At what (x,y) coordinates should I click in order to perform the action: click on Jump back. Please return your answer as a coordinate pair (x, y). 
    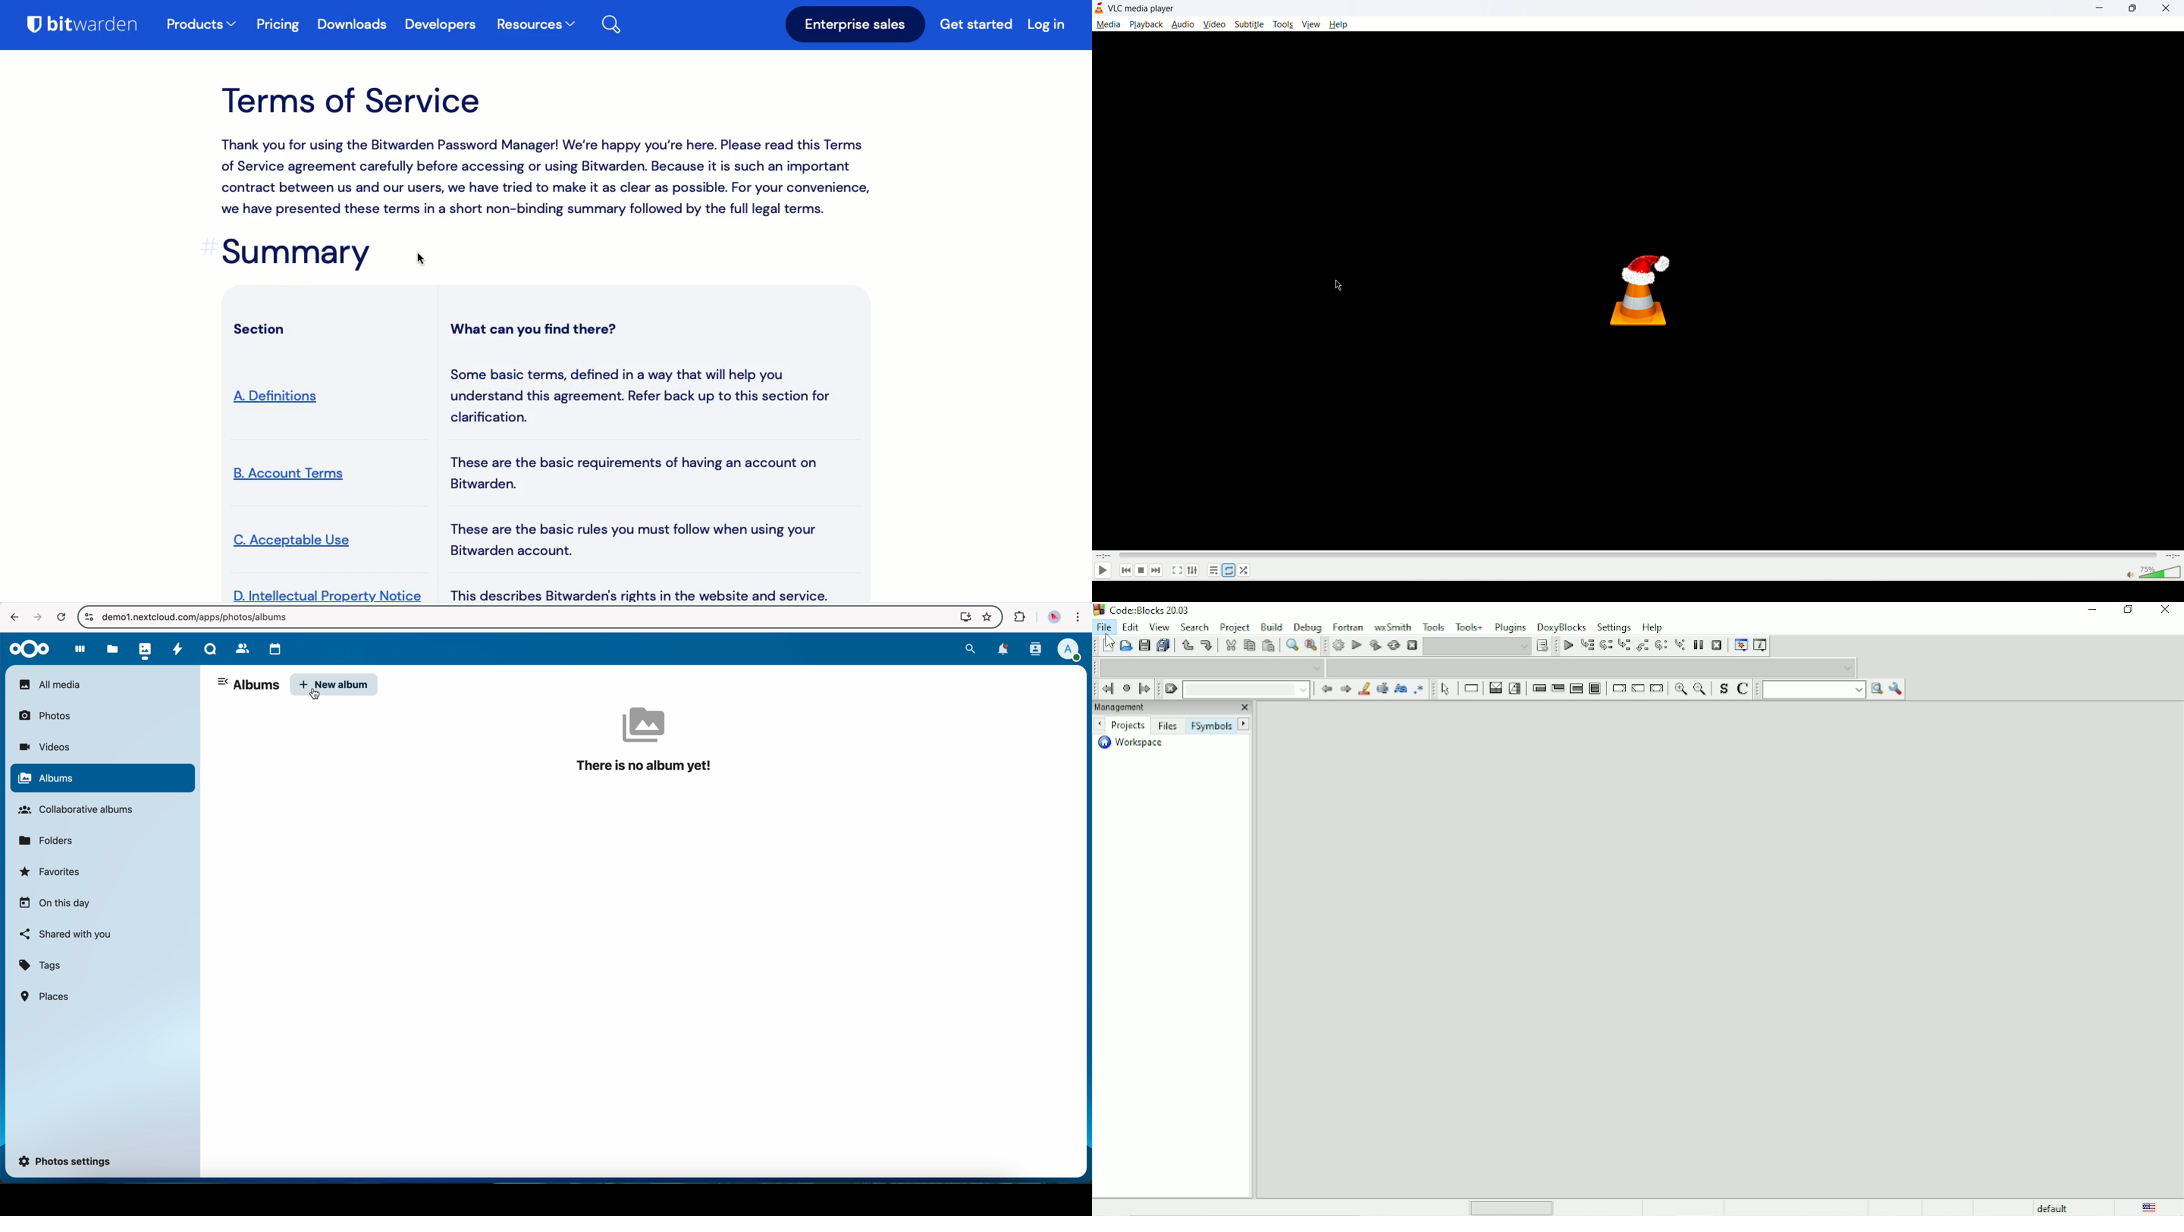
    Looking at the image, I should click on (1106, 688).